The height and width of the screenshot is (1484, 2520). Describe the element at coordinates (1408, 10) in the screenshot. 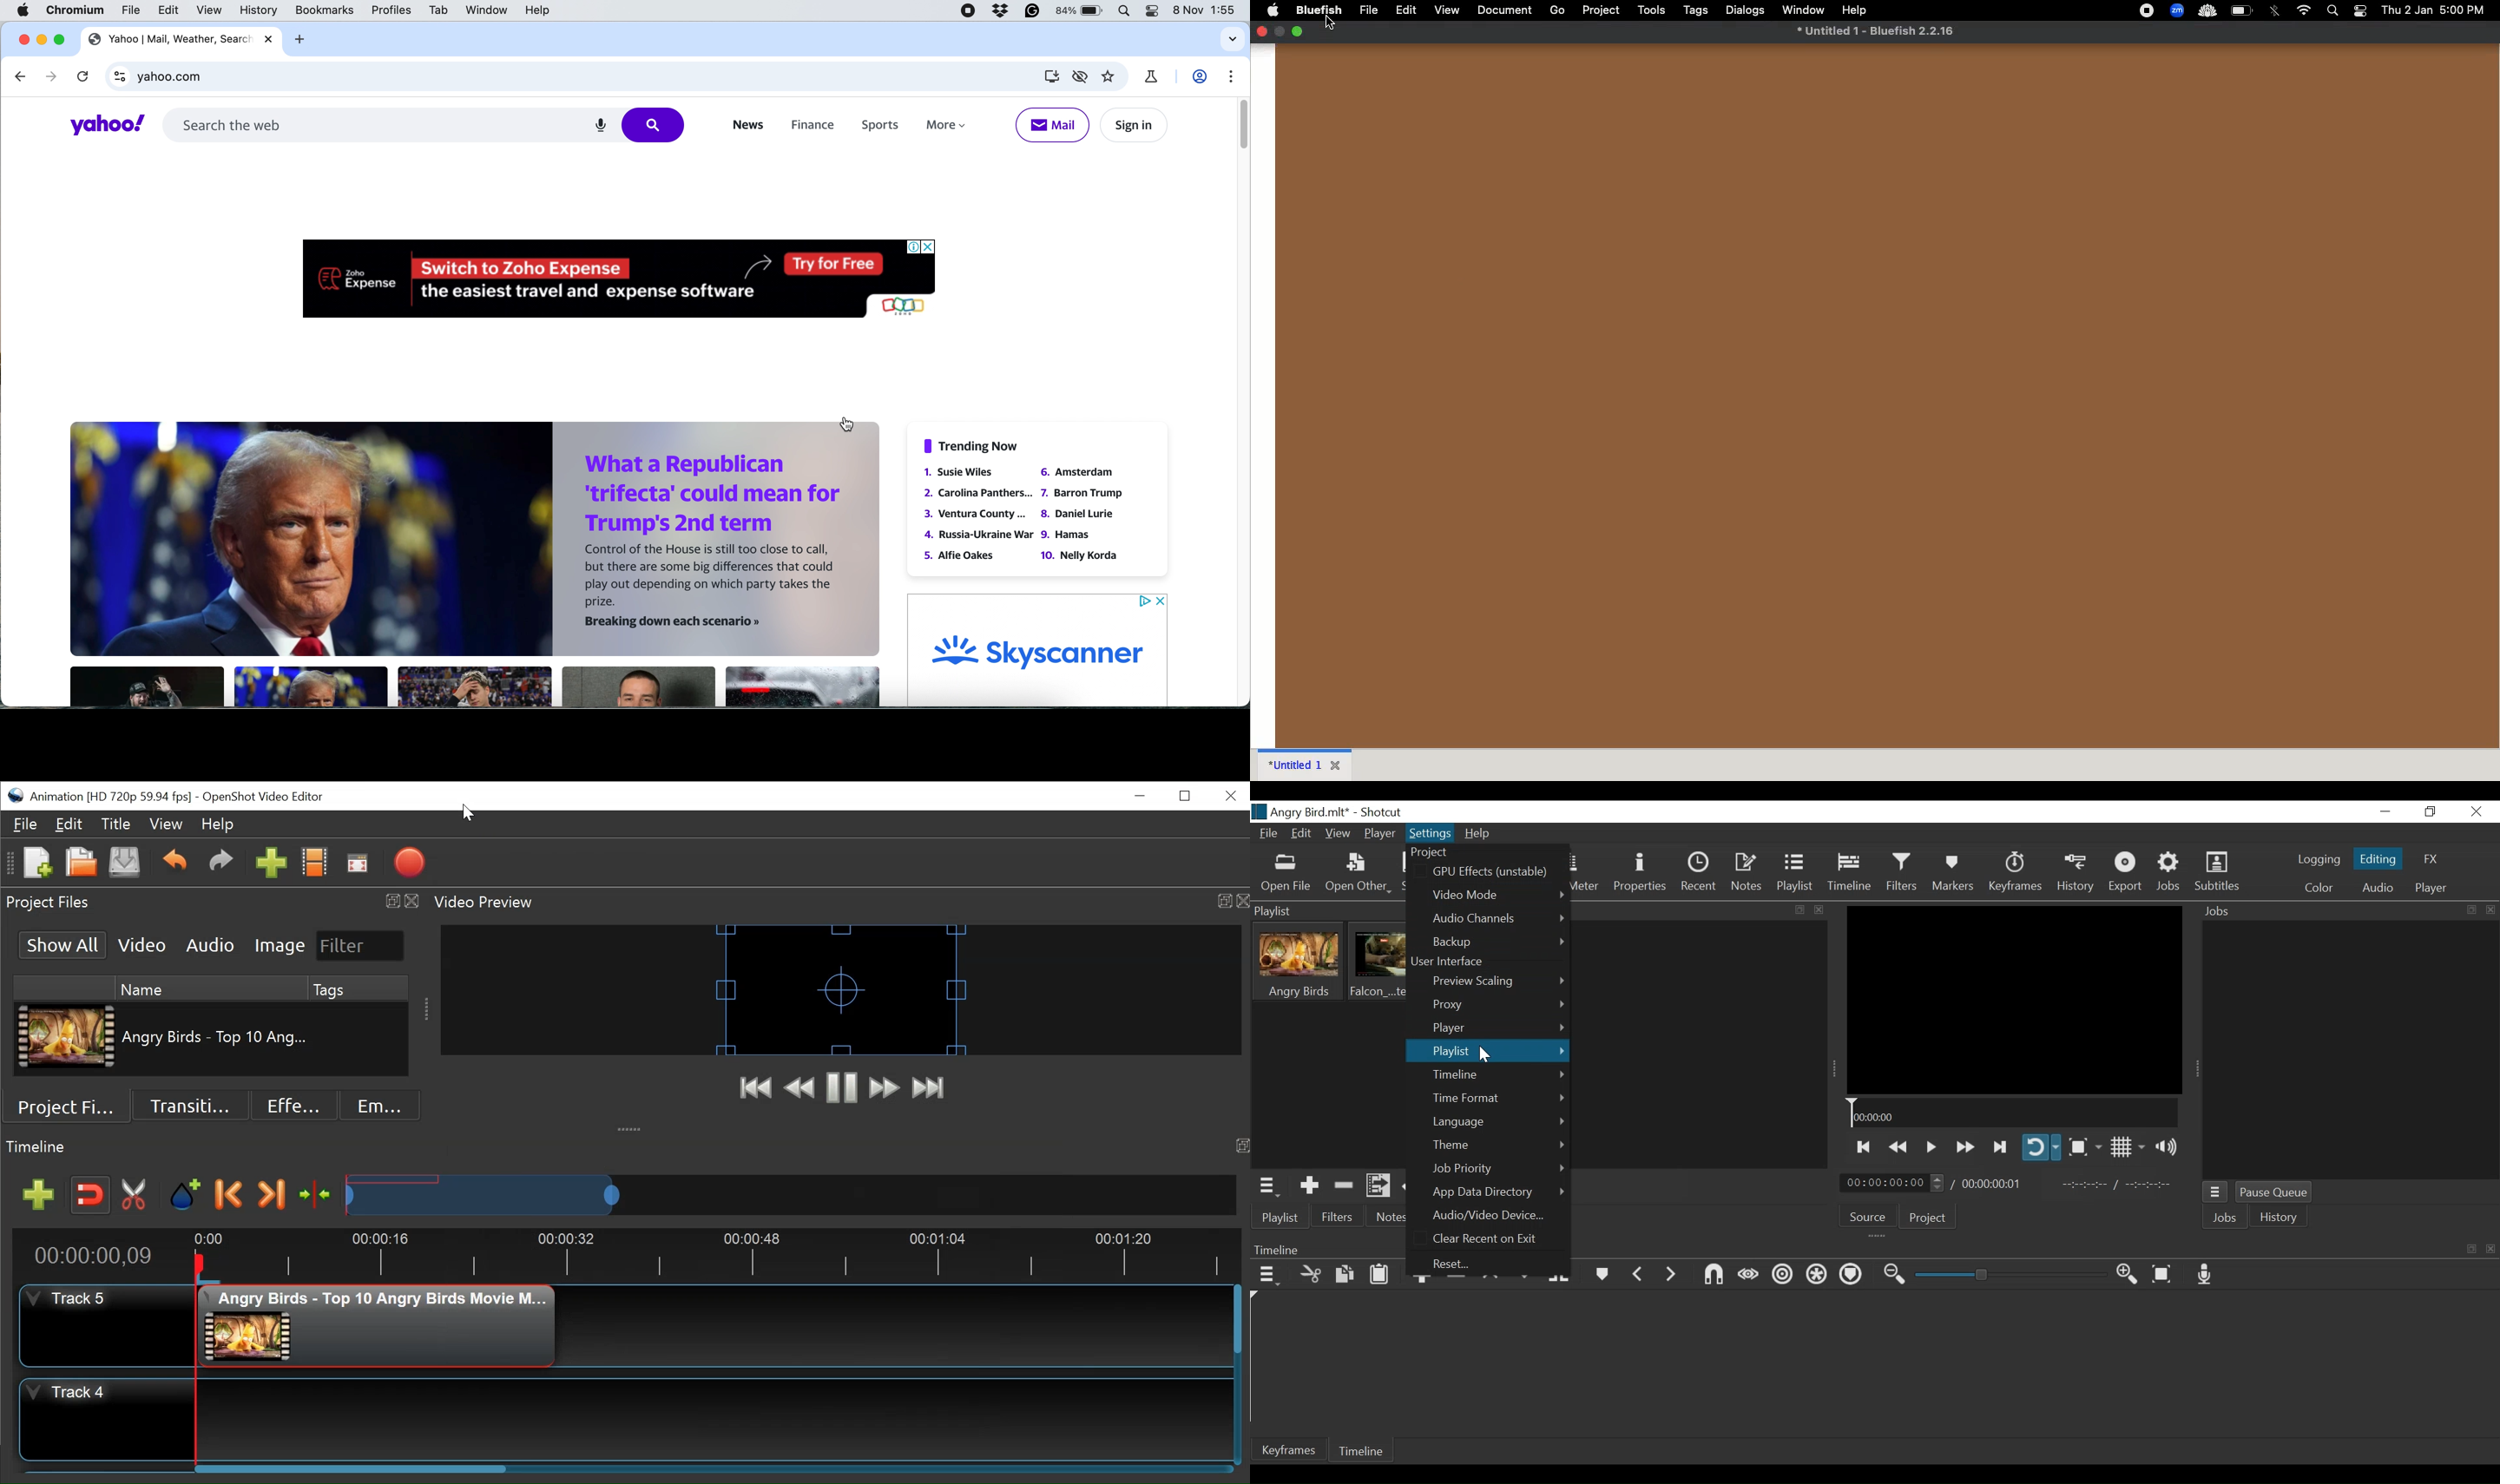

I see `edit` at that location.